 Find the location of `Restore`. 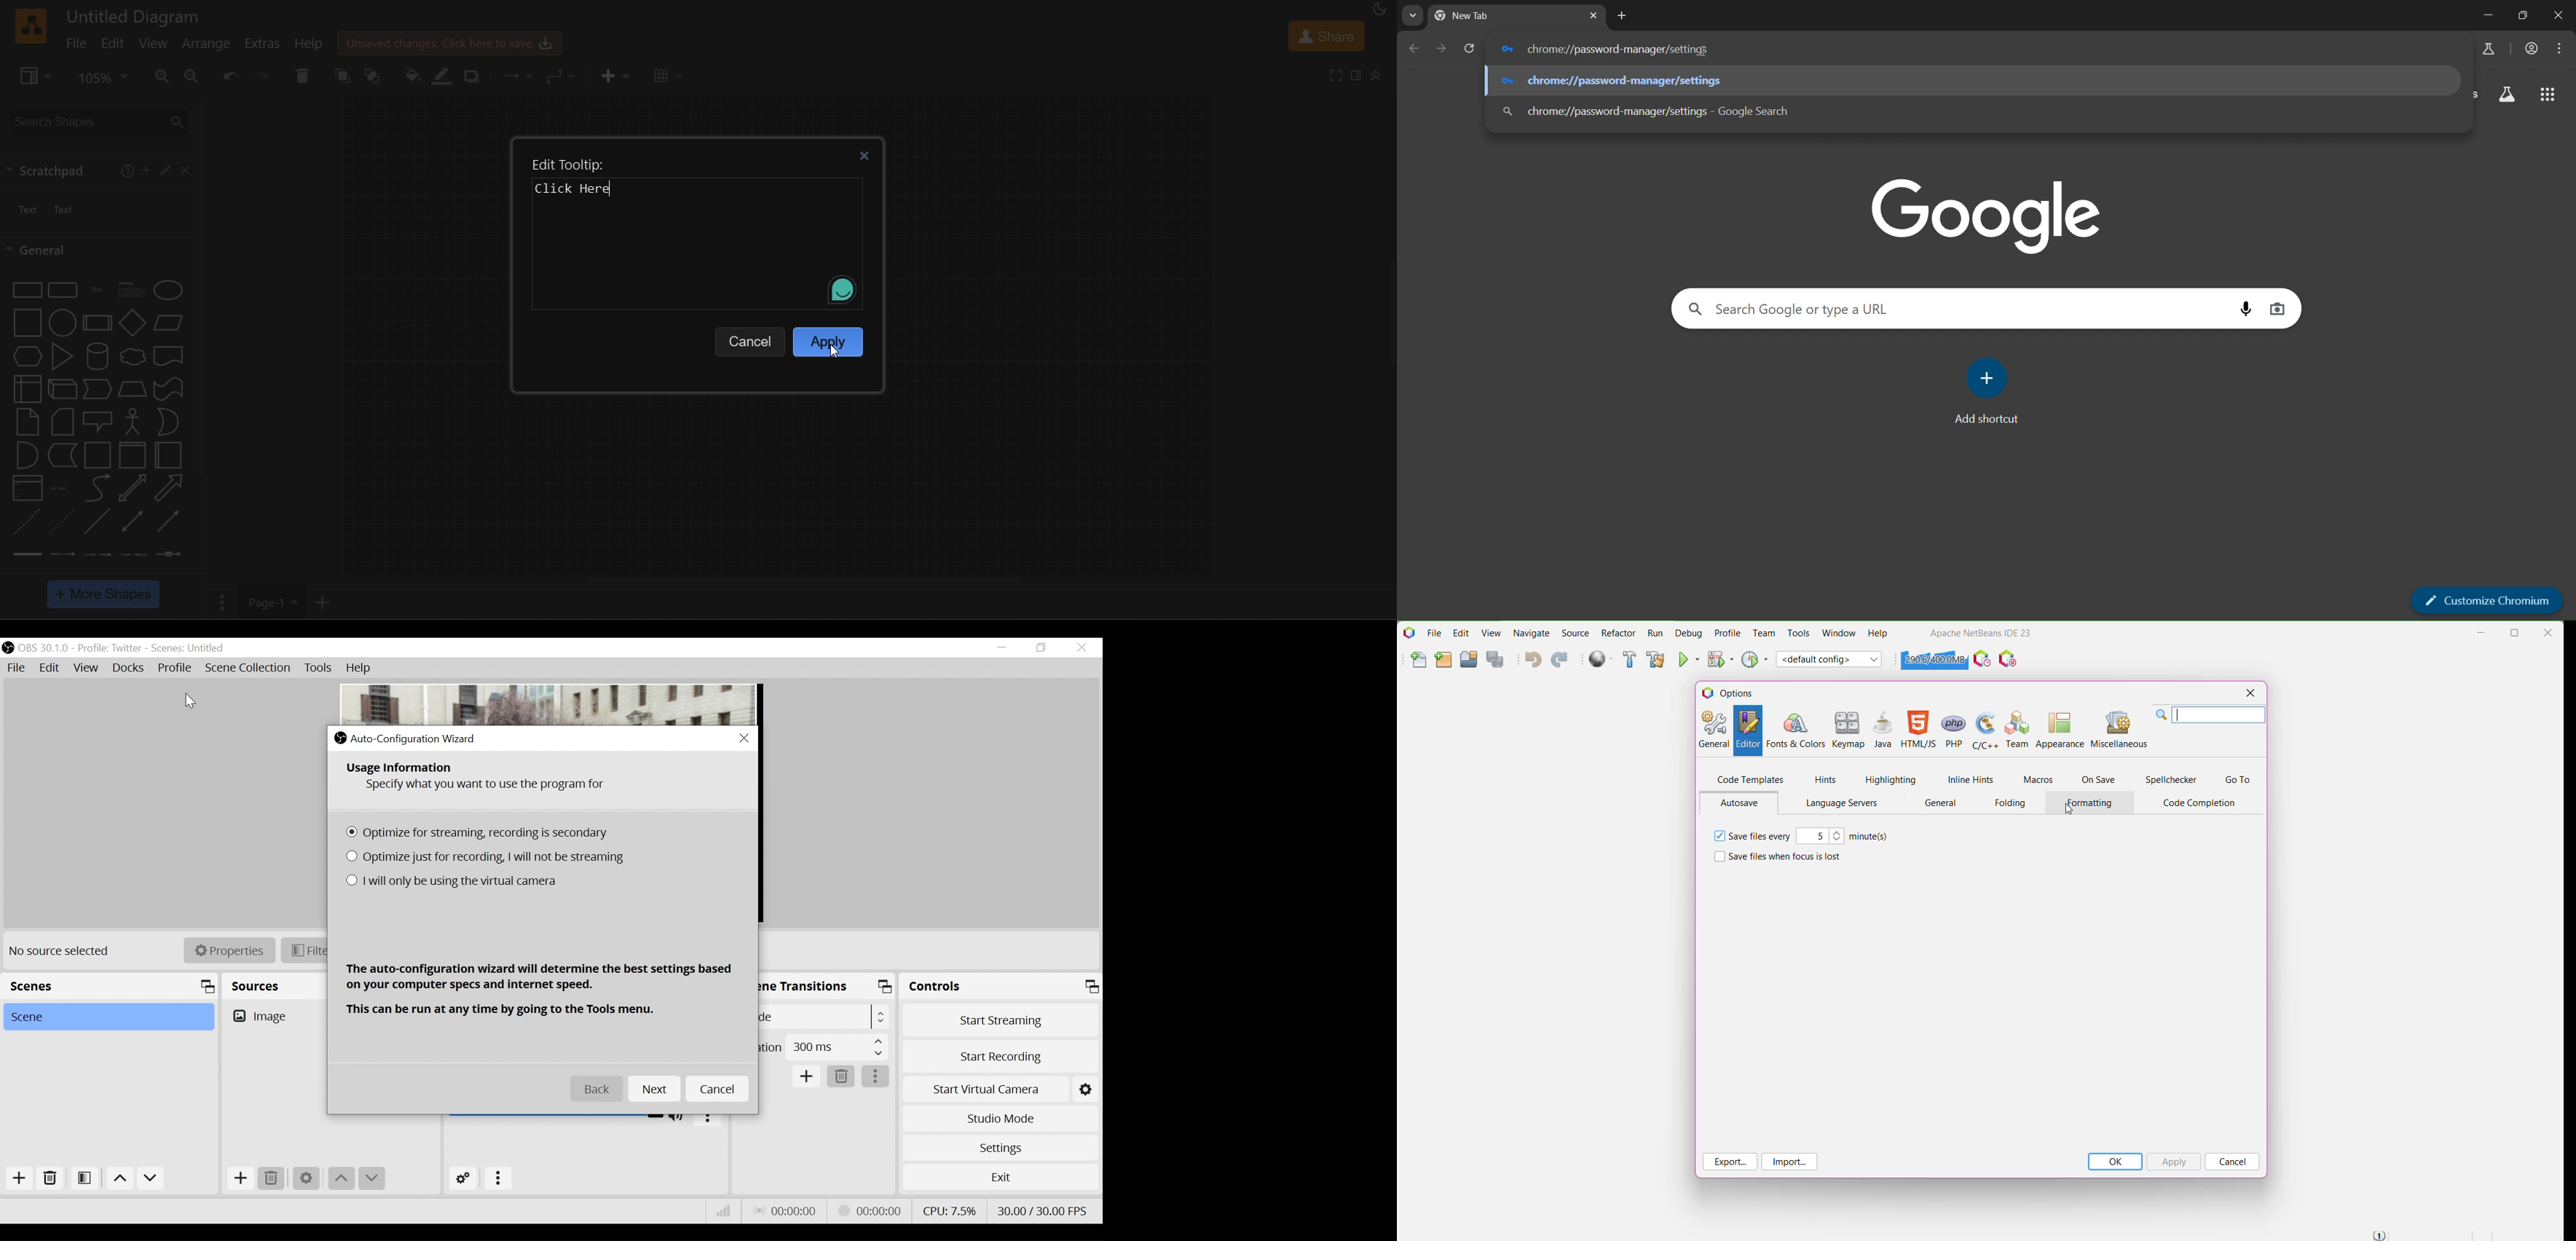

Restore is located at coordinates (1040, 648).